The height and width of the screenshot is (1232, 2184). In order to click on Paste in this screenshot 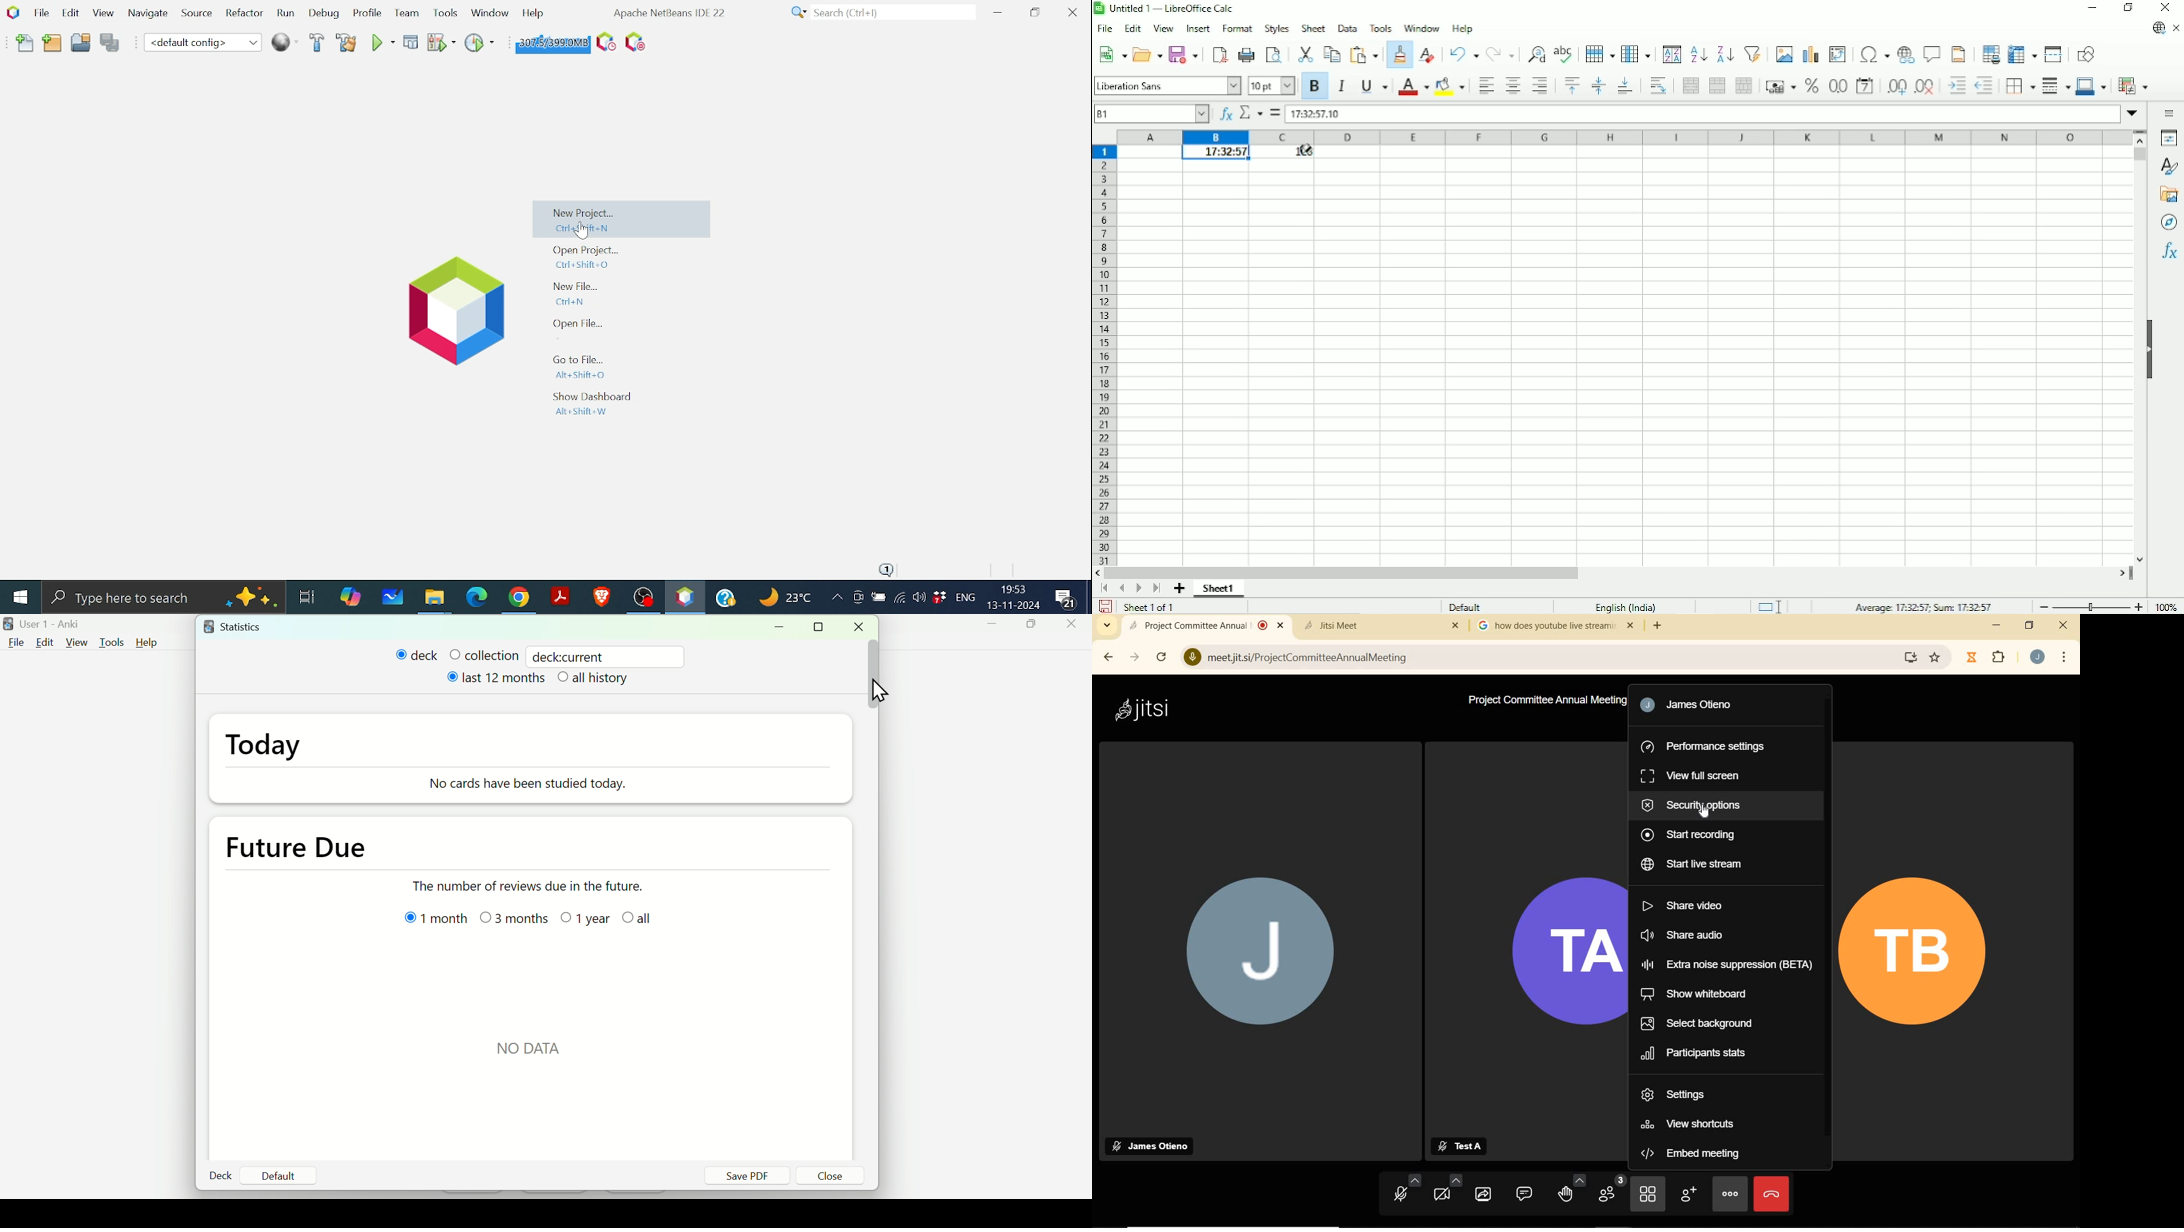, I will do `click(1363, 54)`.